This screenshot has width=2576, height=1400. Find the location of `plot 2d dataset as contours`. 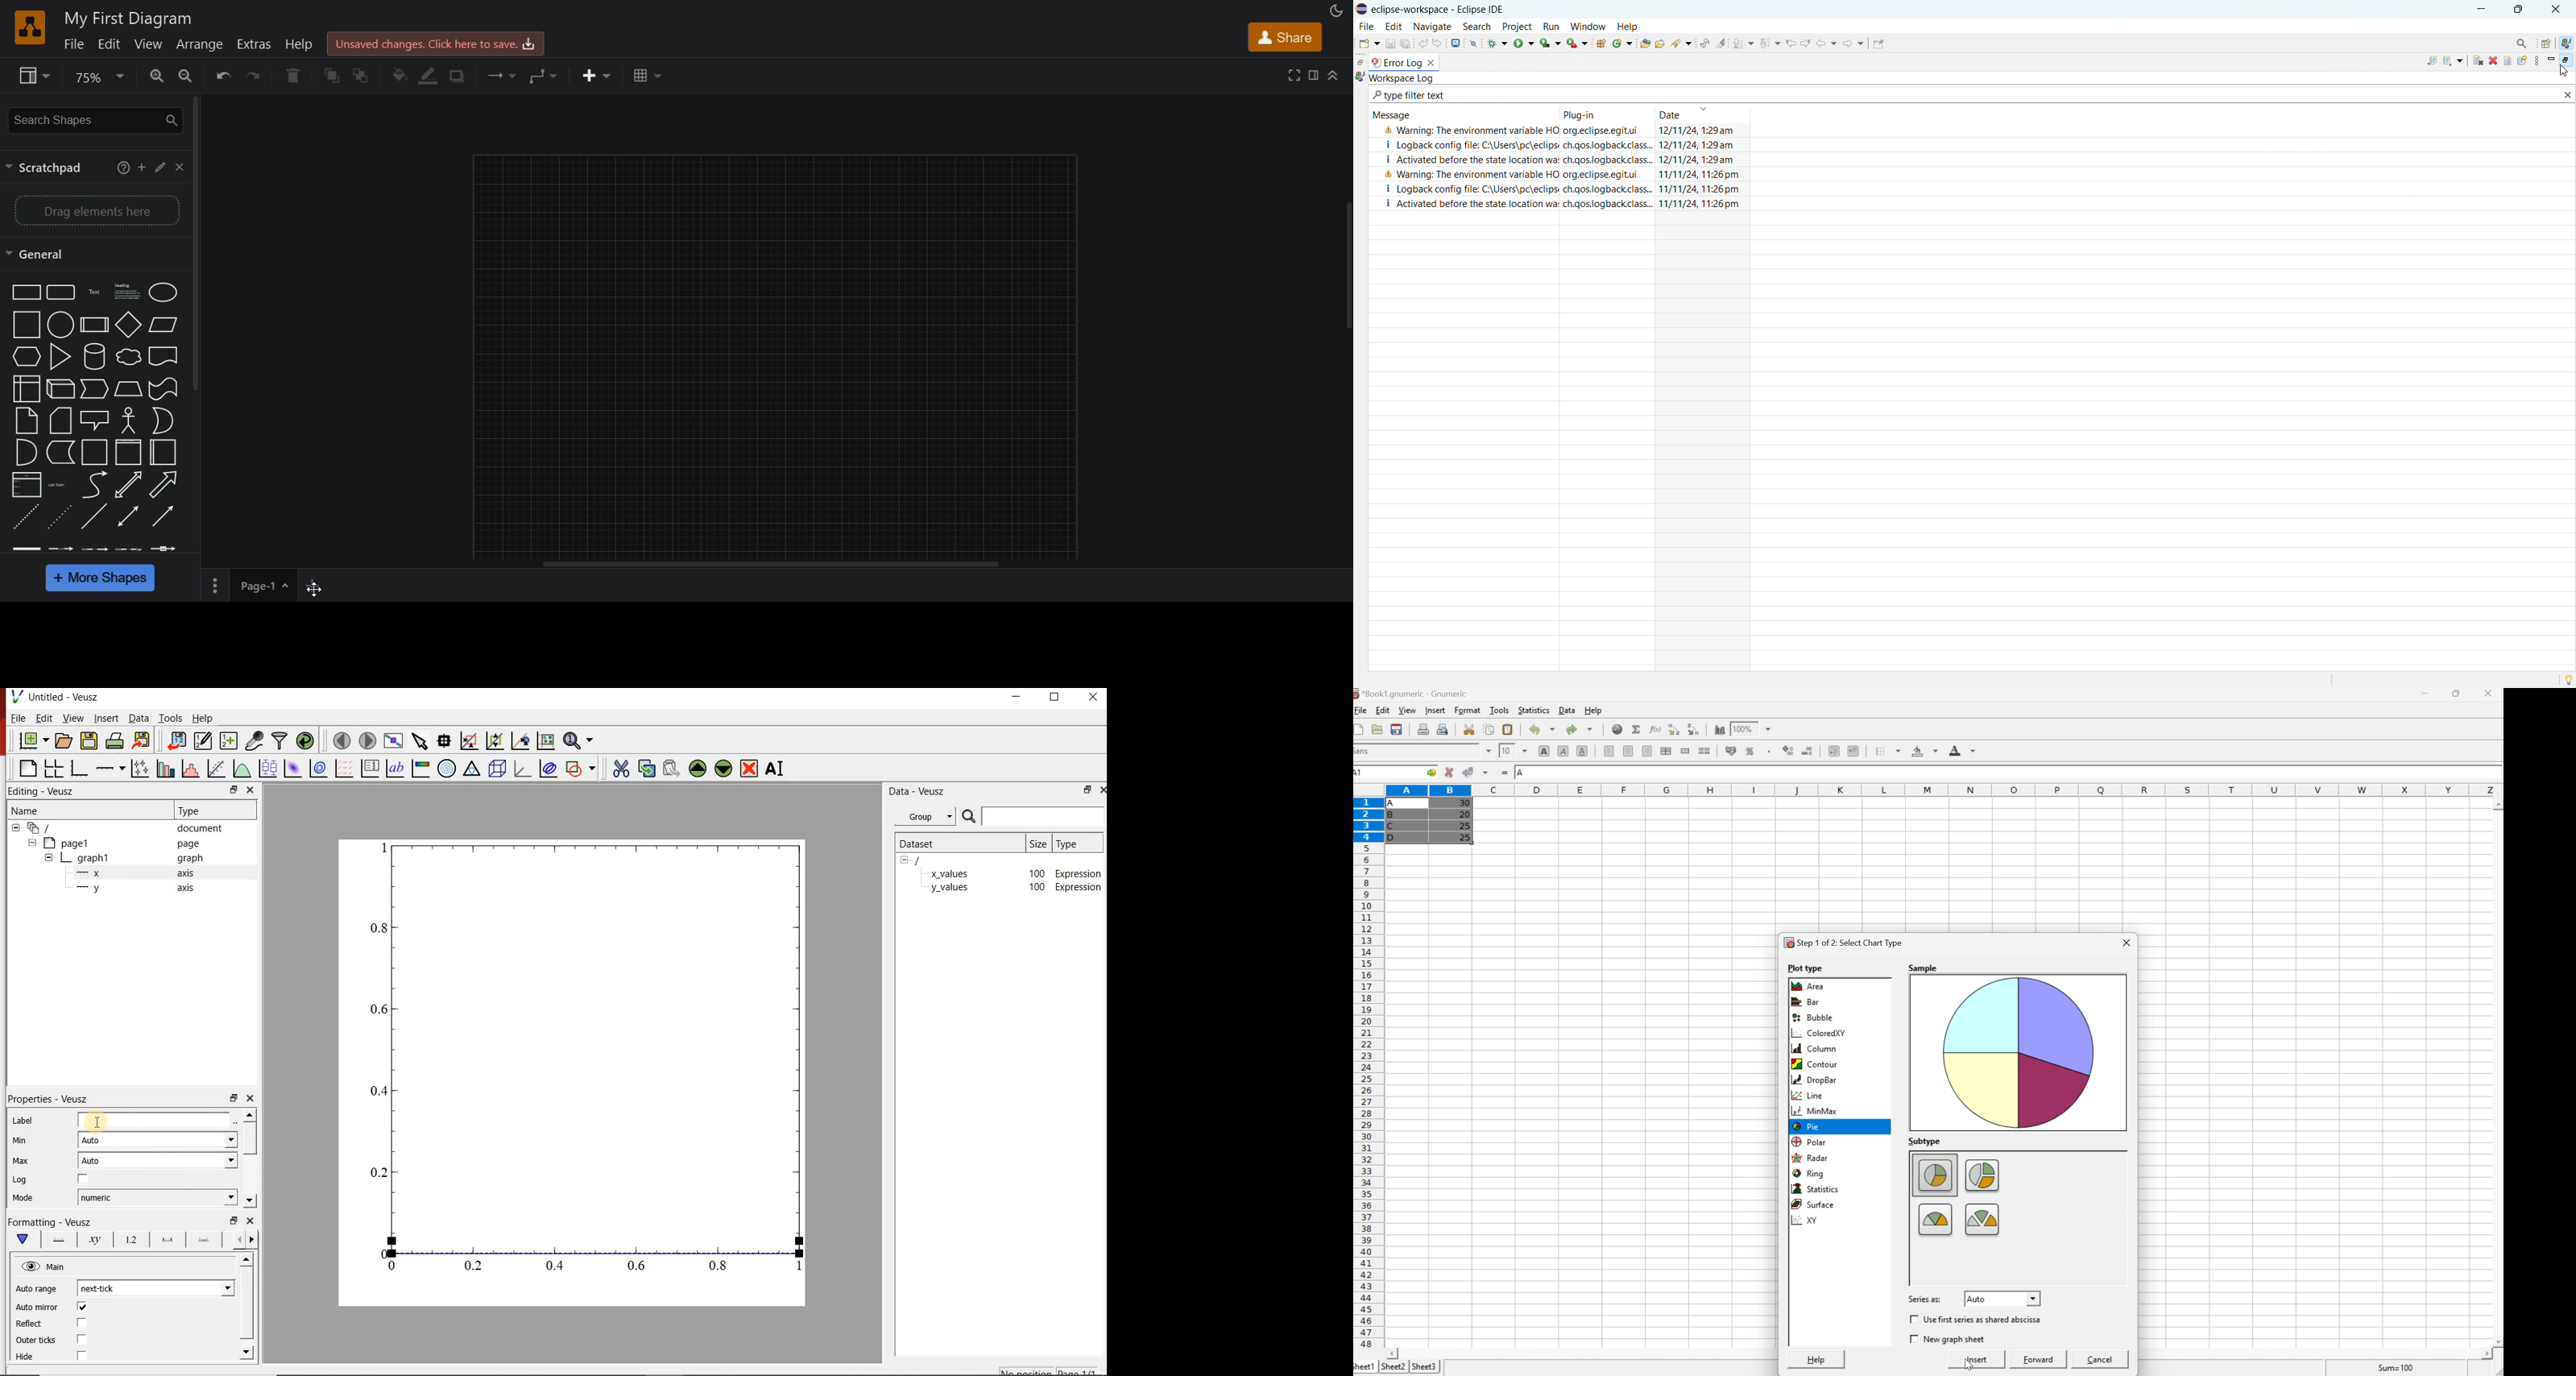

plot 2d dataset as contours is located at coordinates (320, 768).